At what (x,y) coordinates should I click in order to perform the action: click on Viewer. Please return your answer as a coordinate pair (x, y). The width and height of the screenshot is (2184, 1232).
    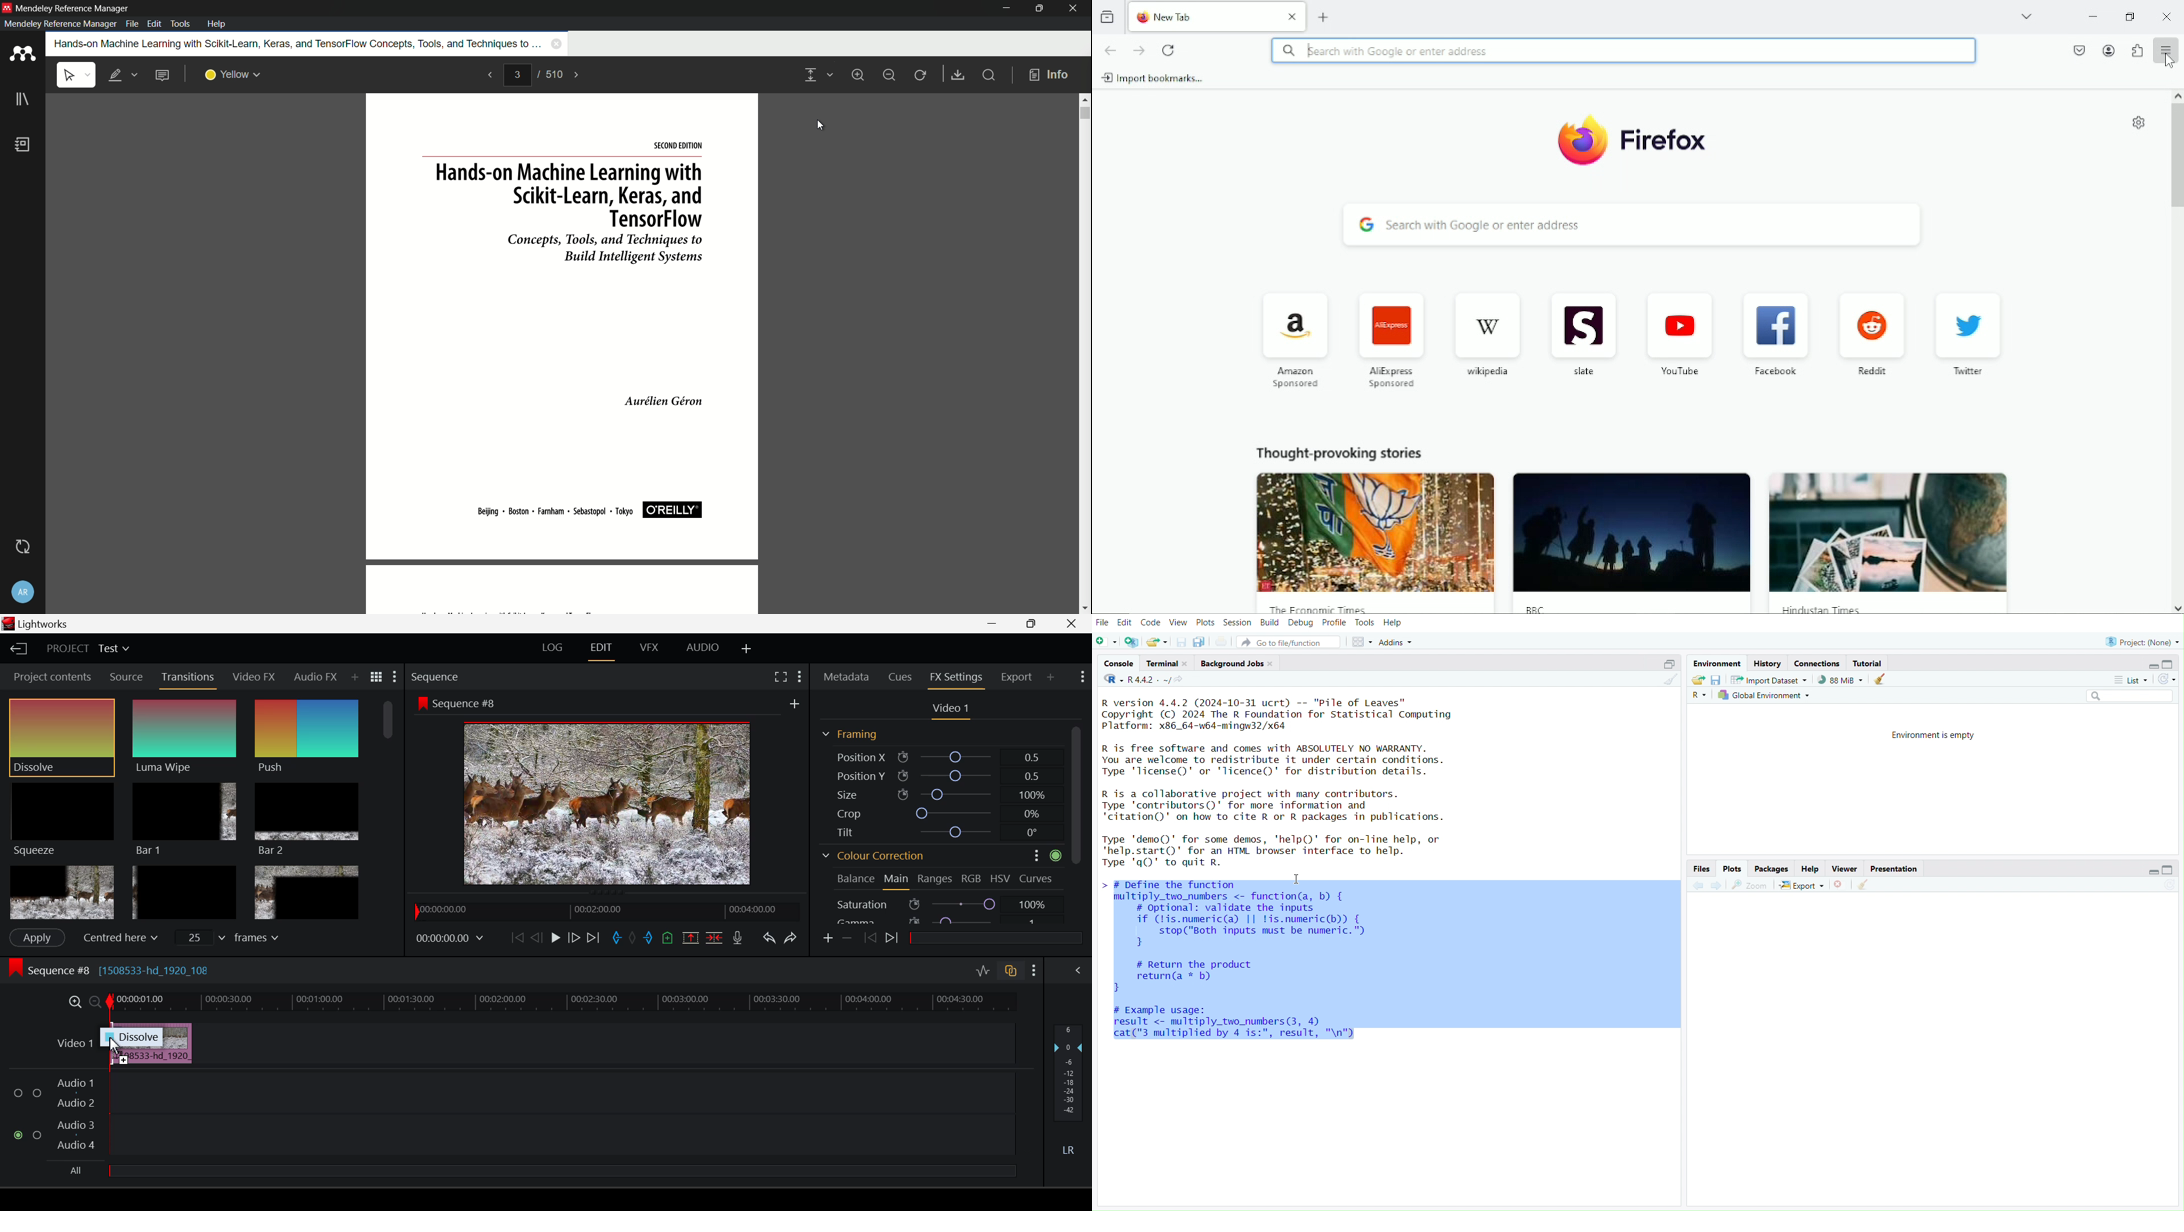
    Looking at the image, I should click on (1844, 870).